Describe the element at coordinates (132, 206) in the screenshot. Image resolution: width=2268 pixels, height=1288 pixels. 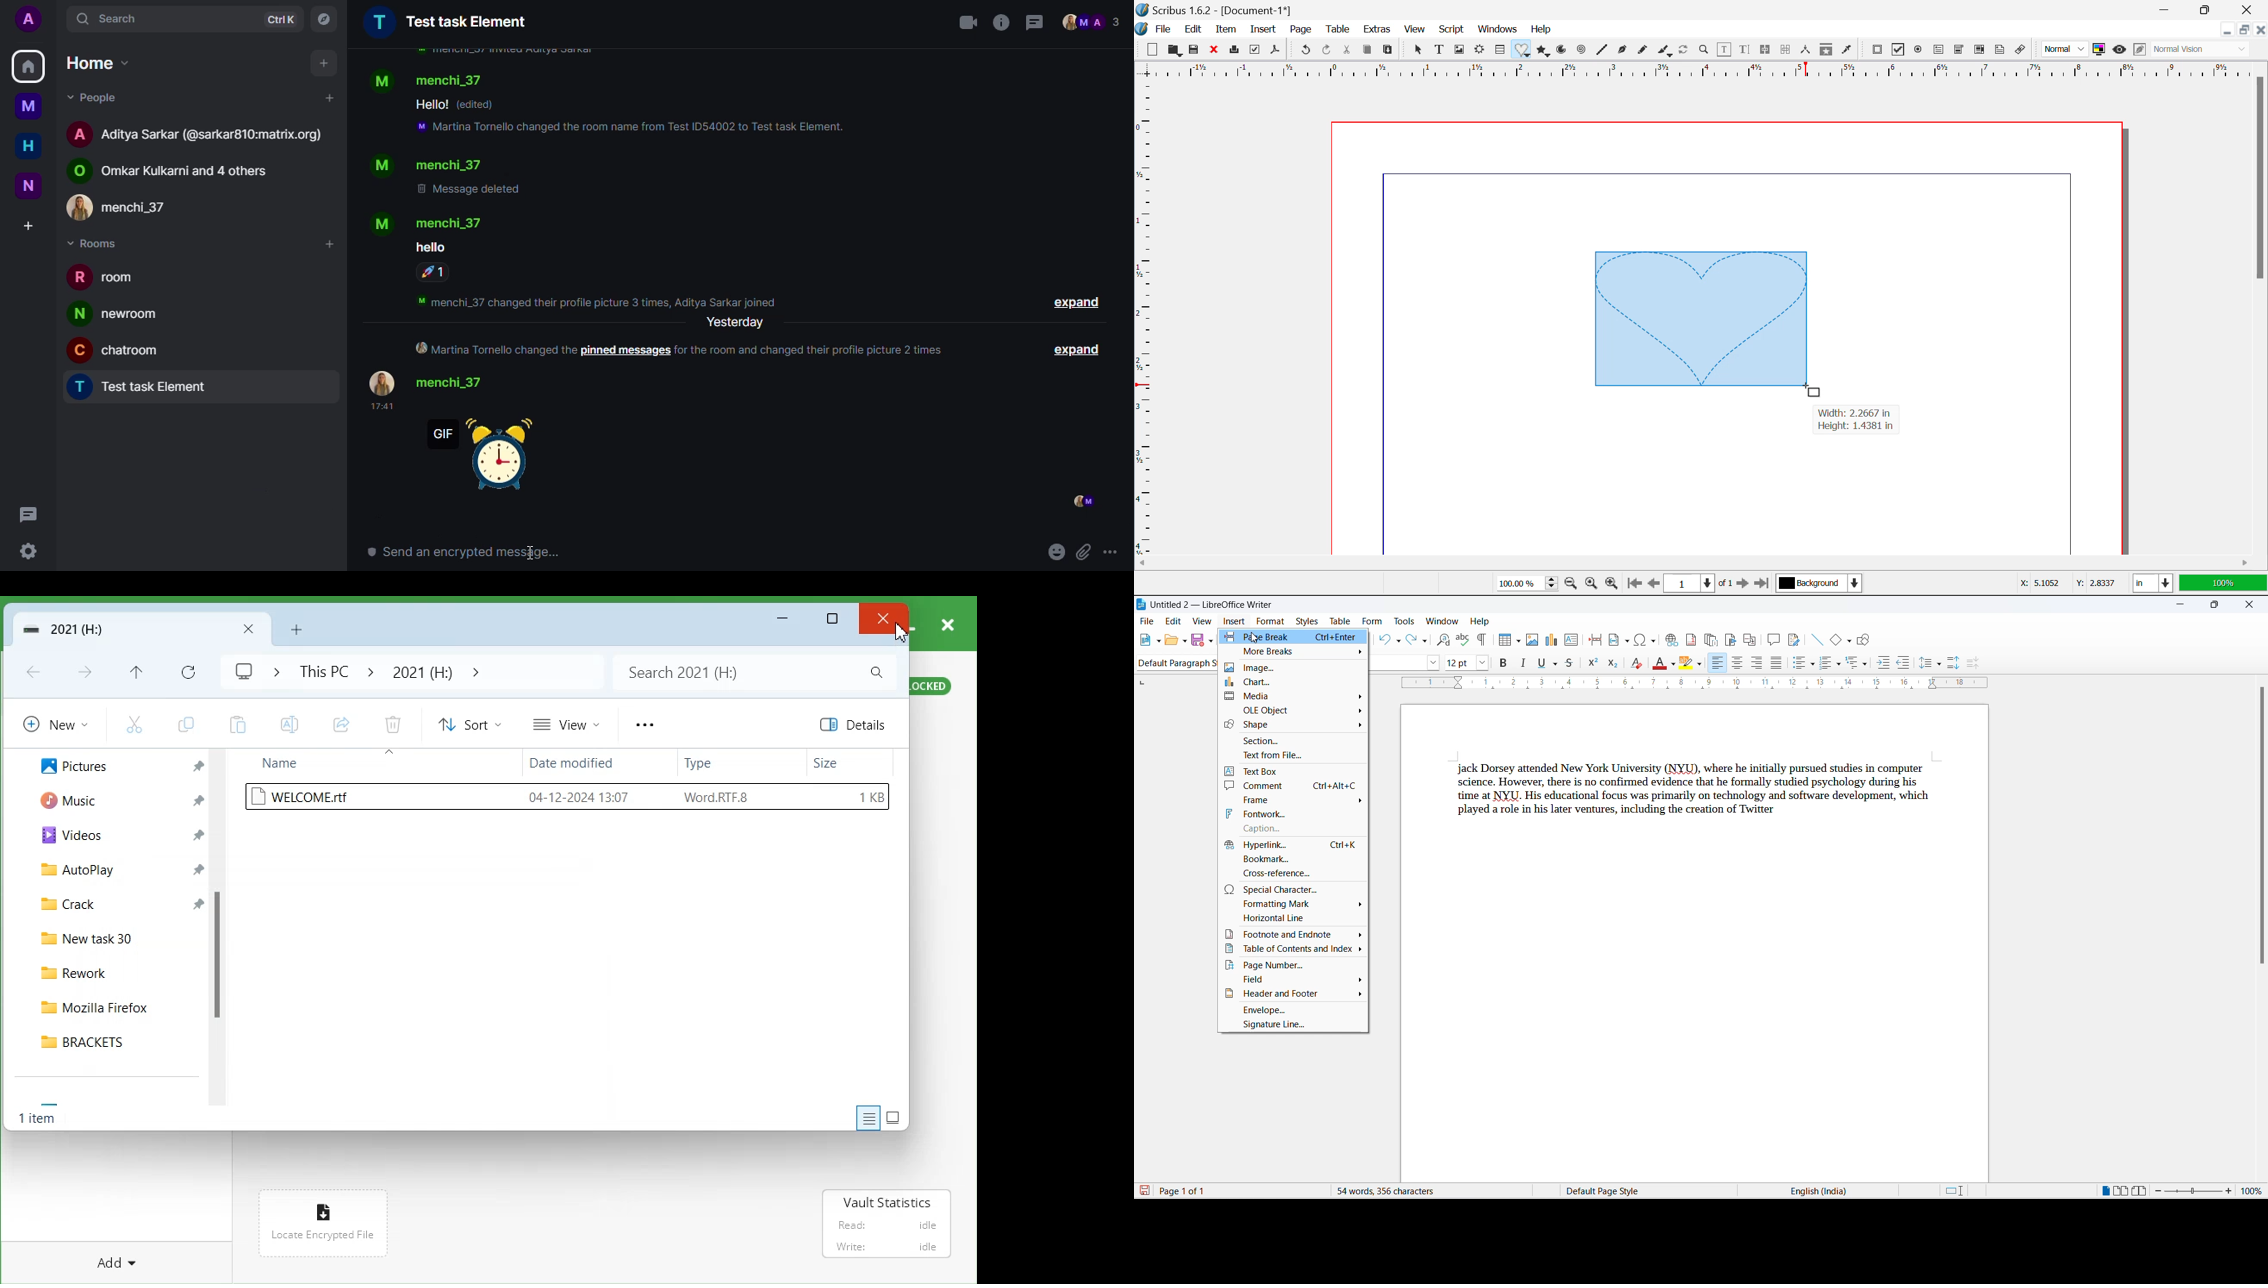
I see `menchi_37` at that location.